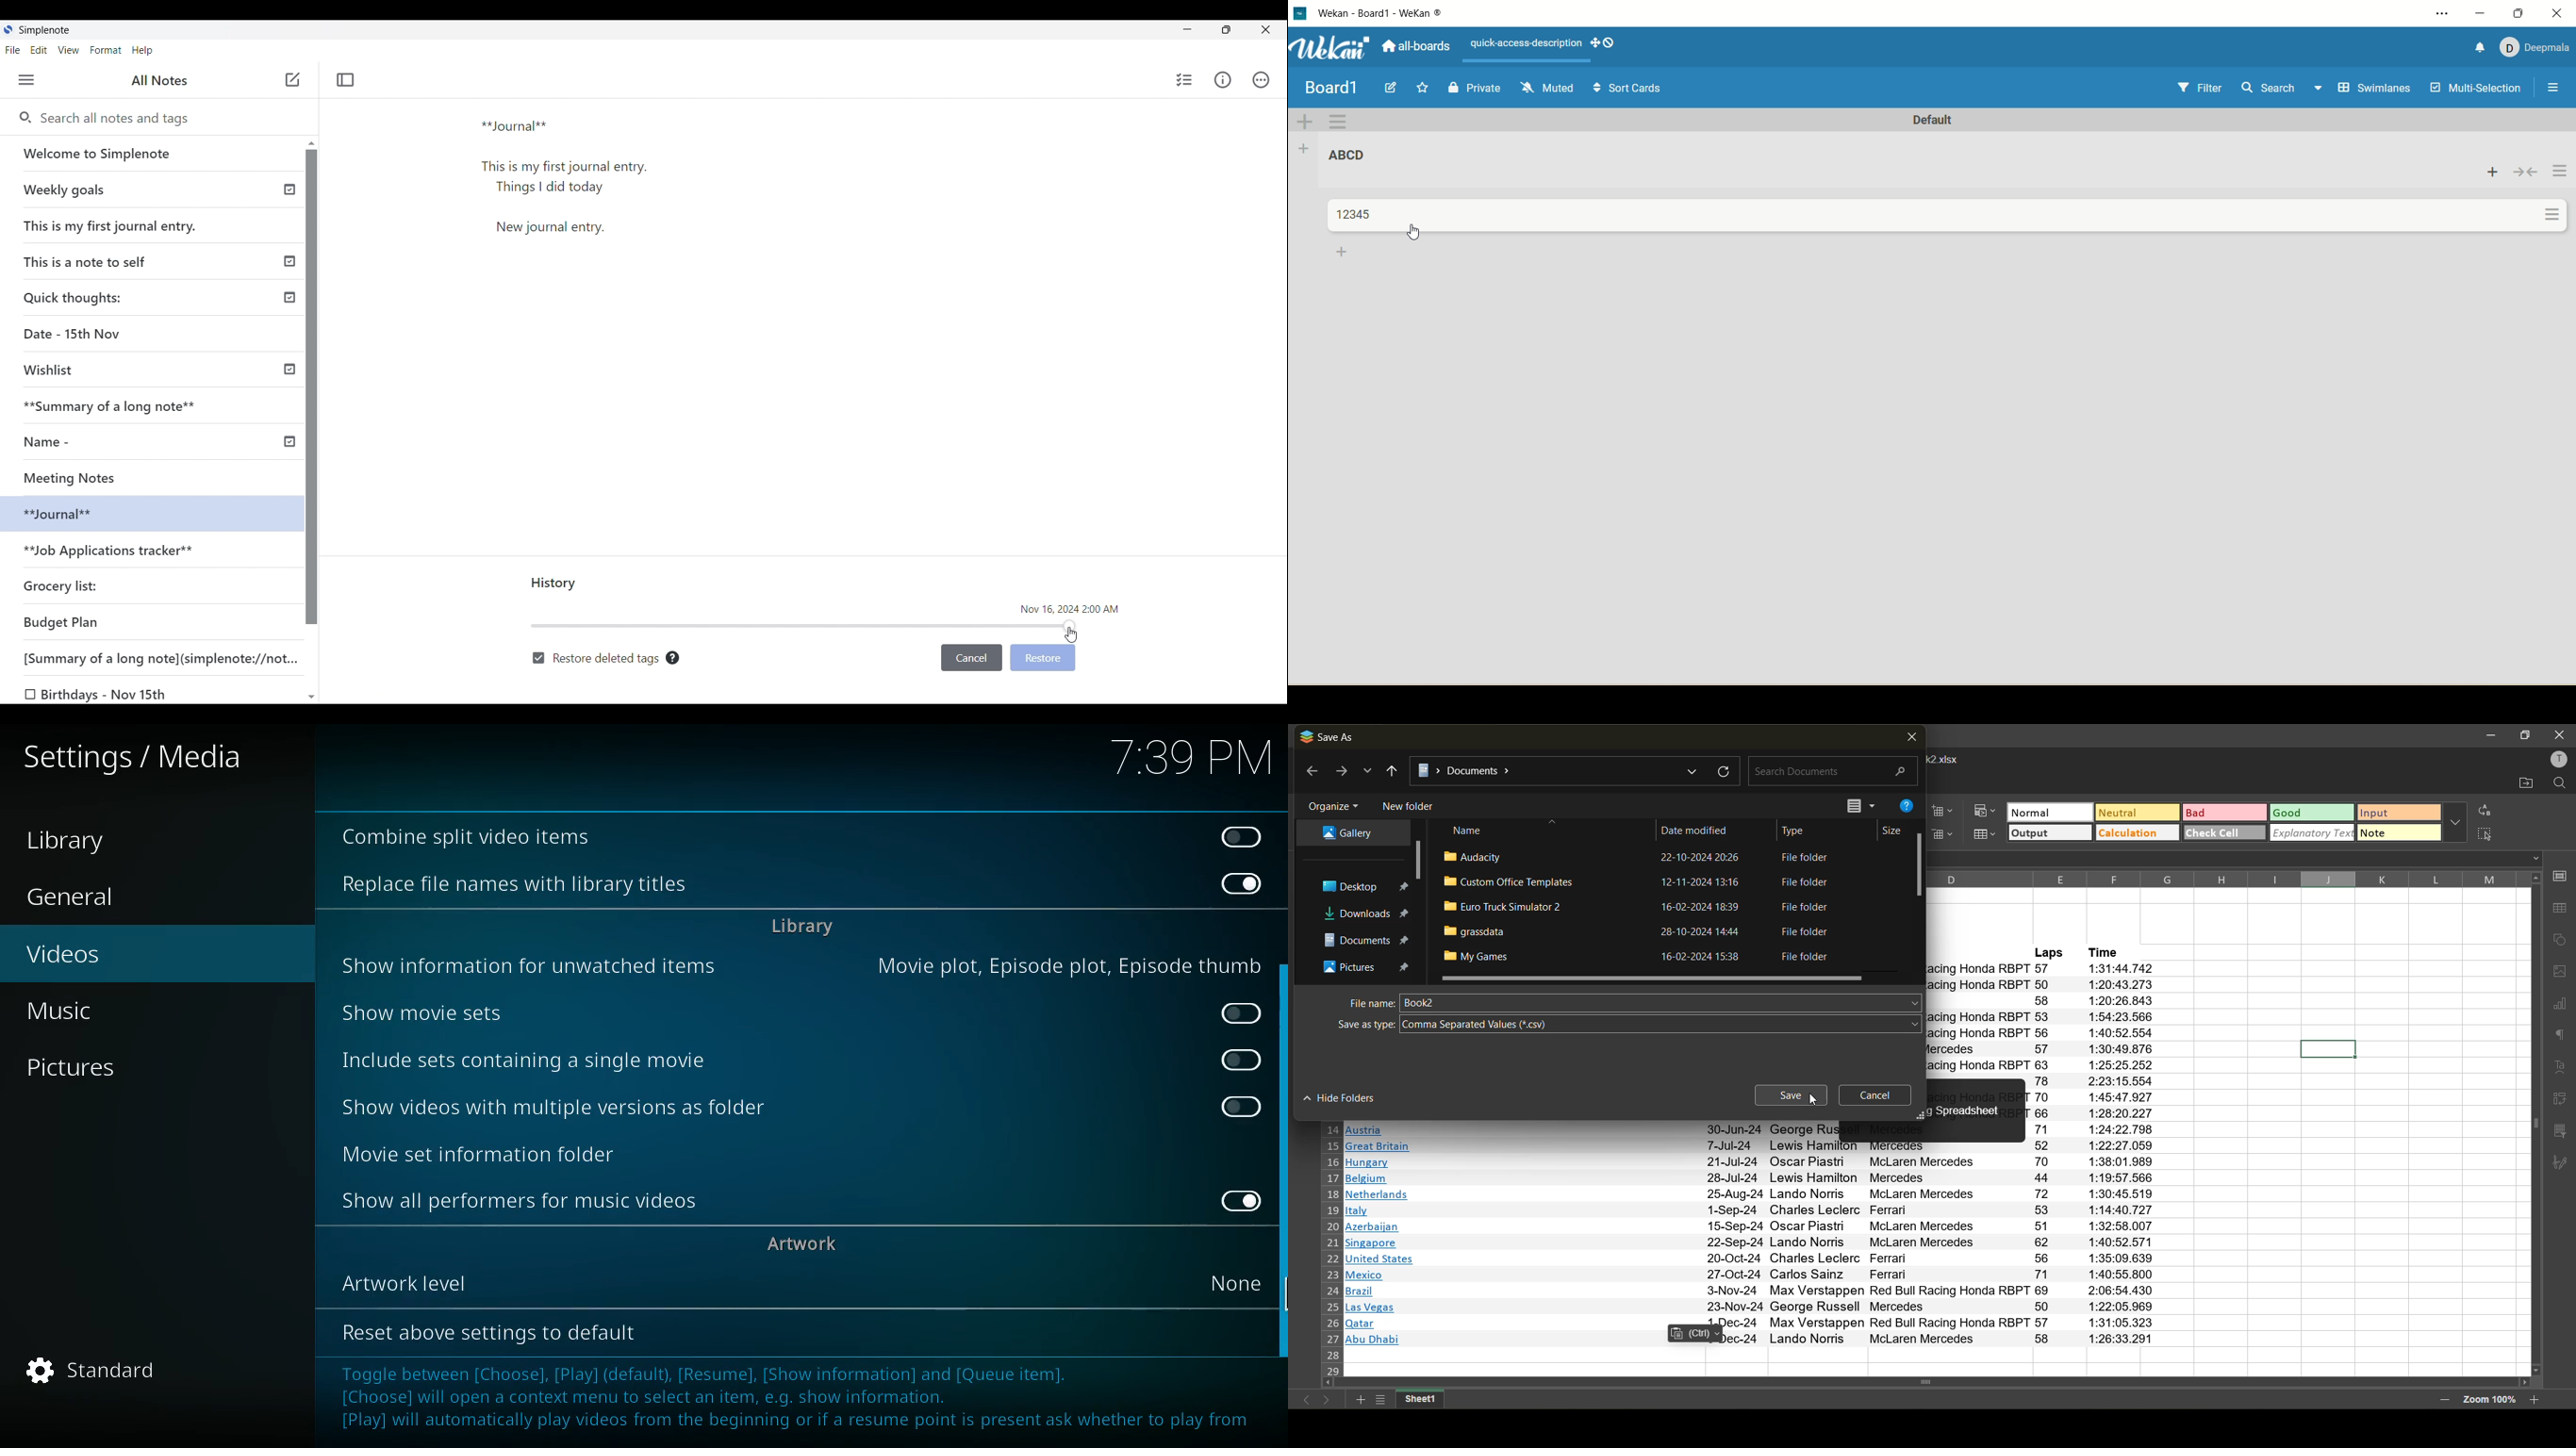 Image resolution: width=2576 pixels, height=1456 pixels. What do you see at coordinates (531, 1279) in the screenshot?
I see `Artwork level` at bounding box center [531, 1279].